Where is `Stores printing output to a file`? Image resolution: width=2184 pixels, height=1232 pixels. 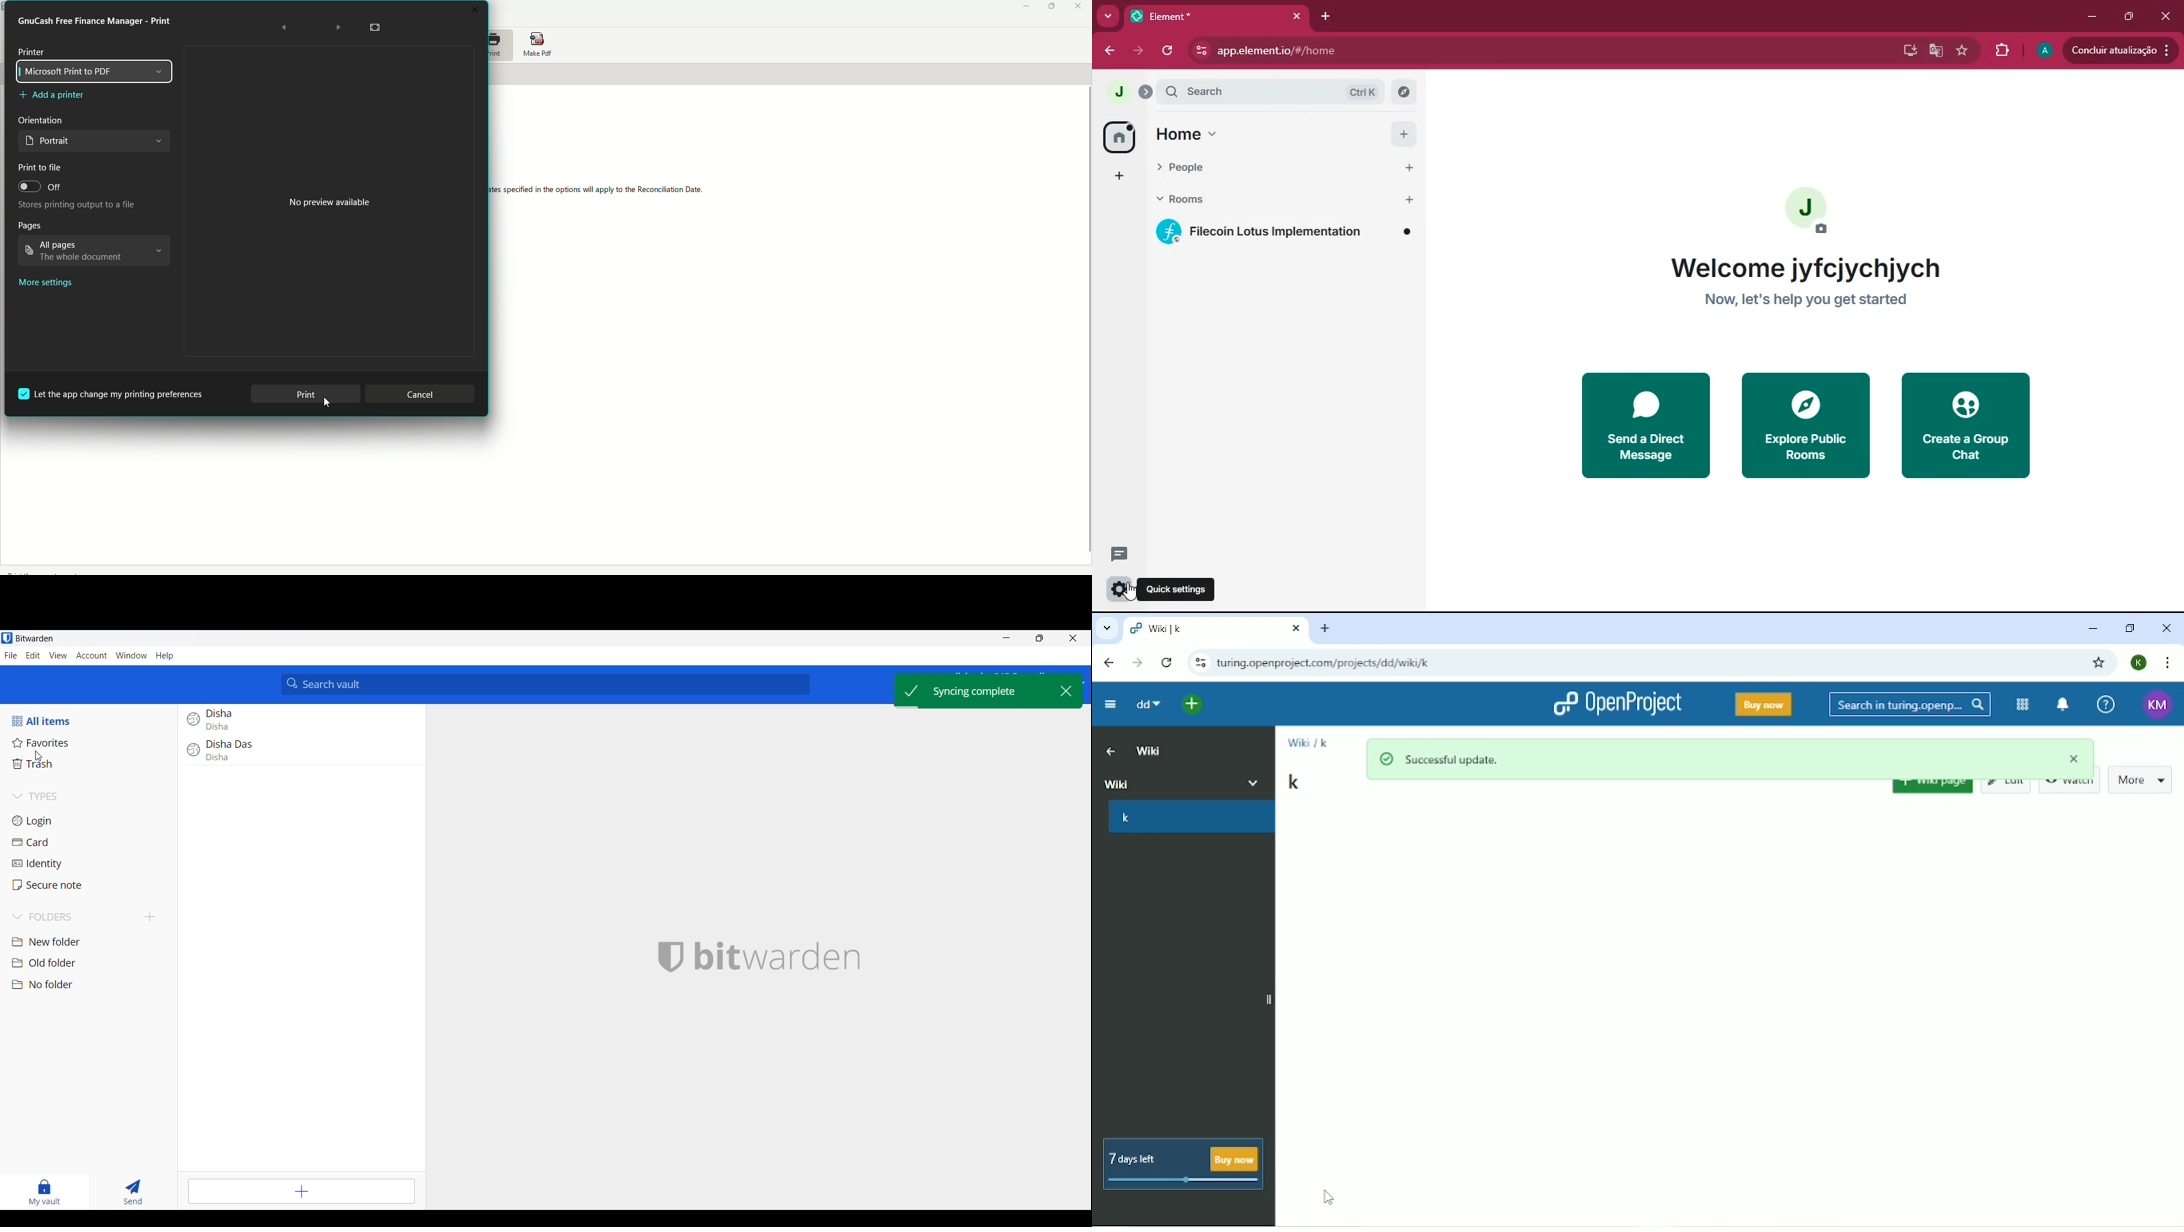
Stores printing output to a file is located at coordinates (74, 206).